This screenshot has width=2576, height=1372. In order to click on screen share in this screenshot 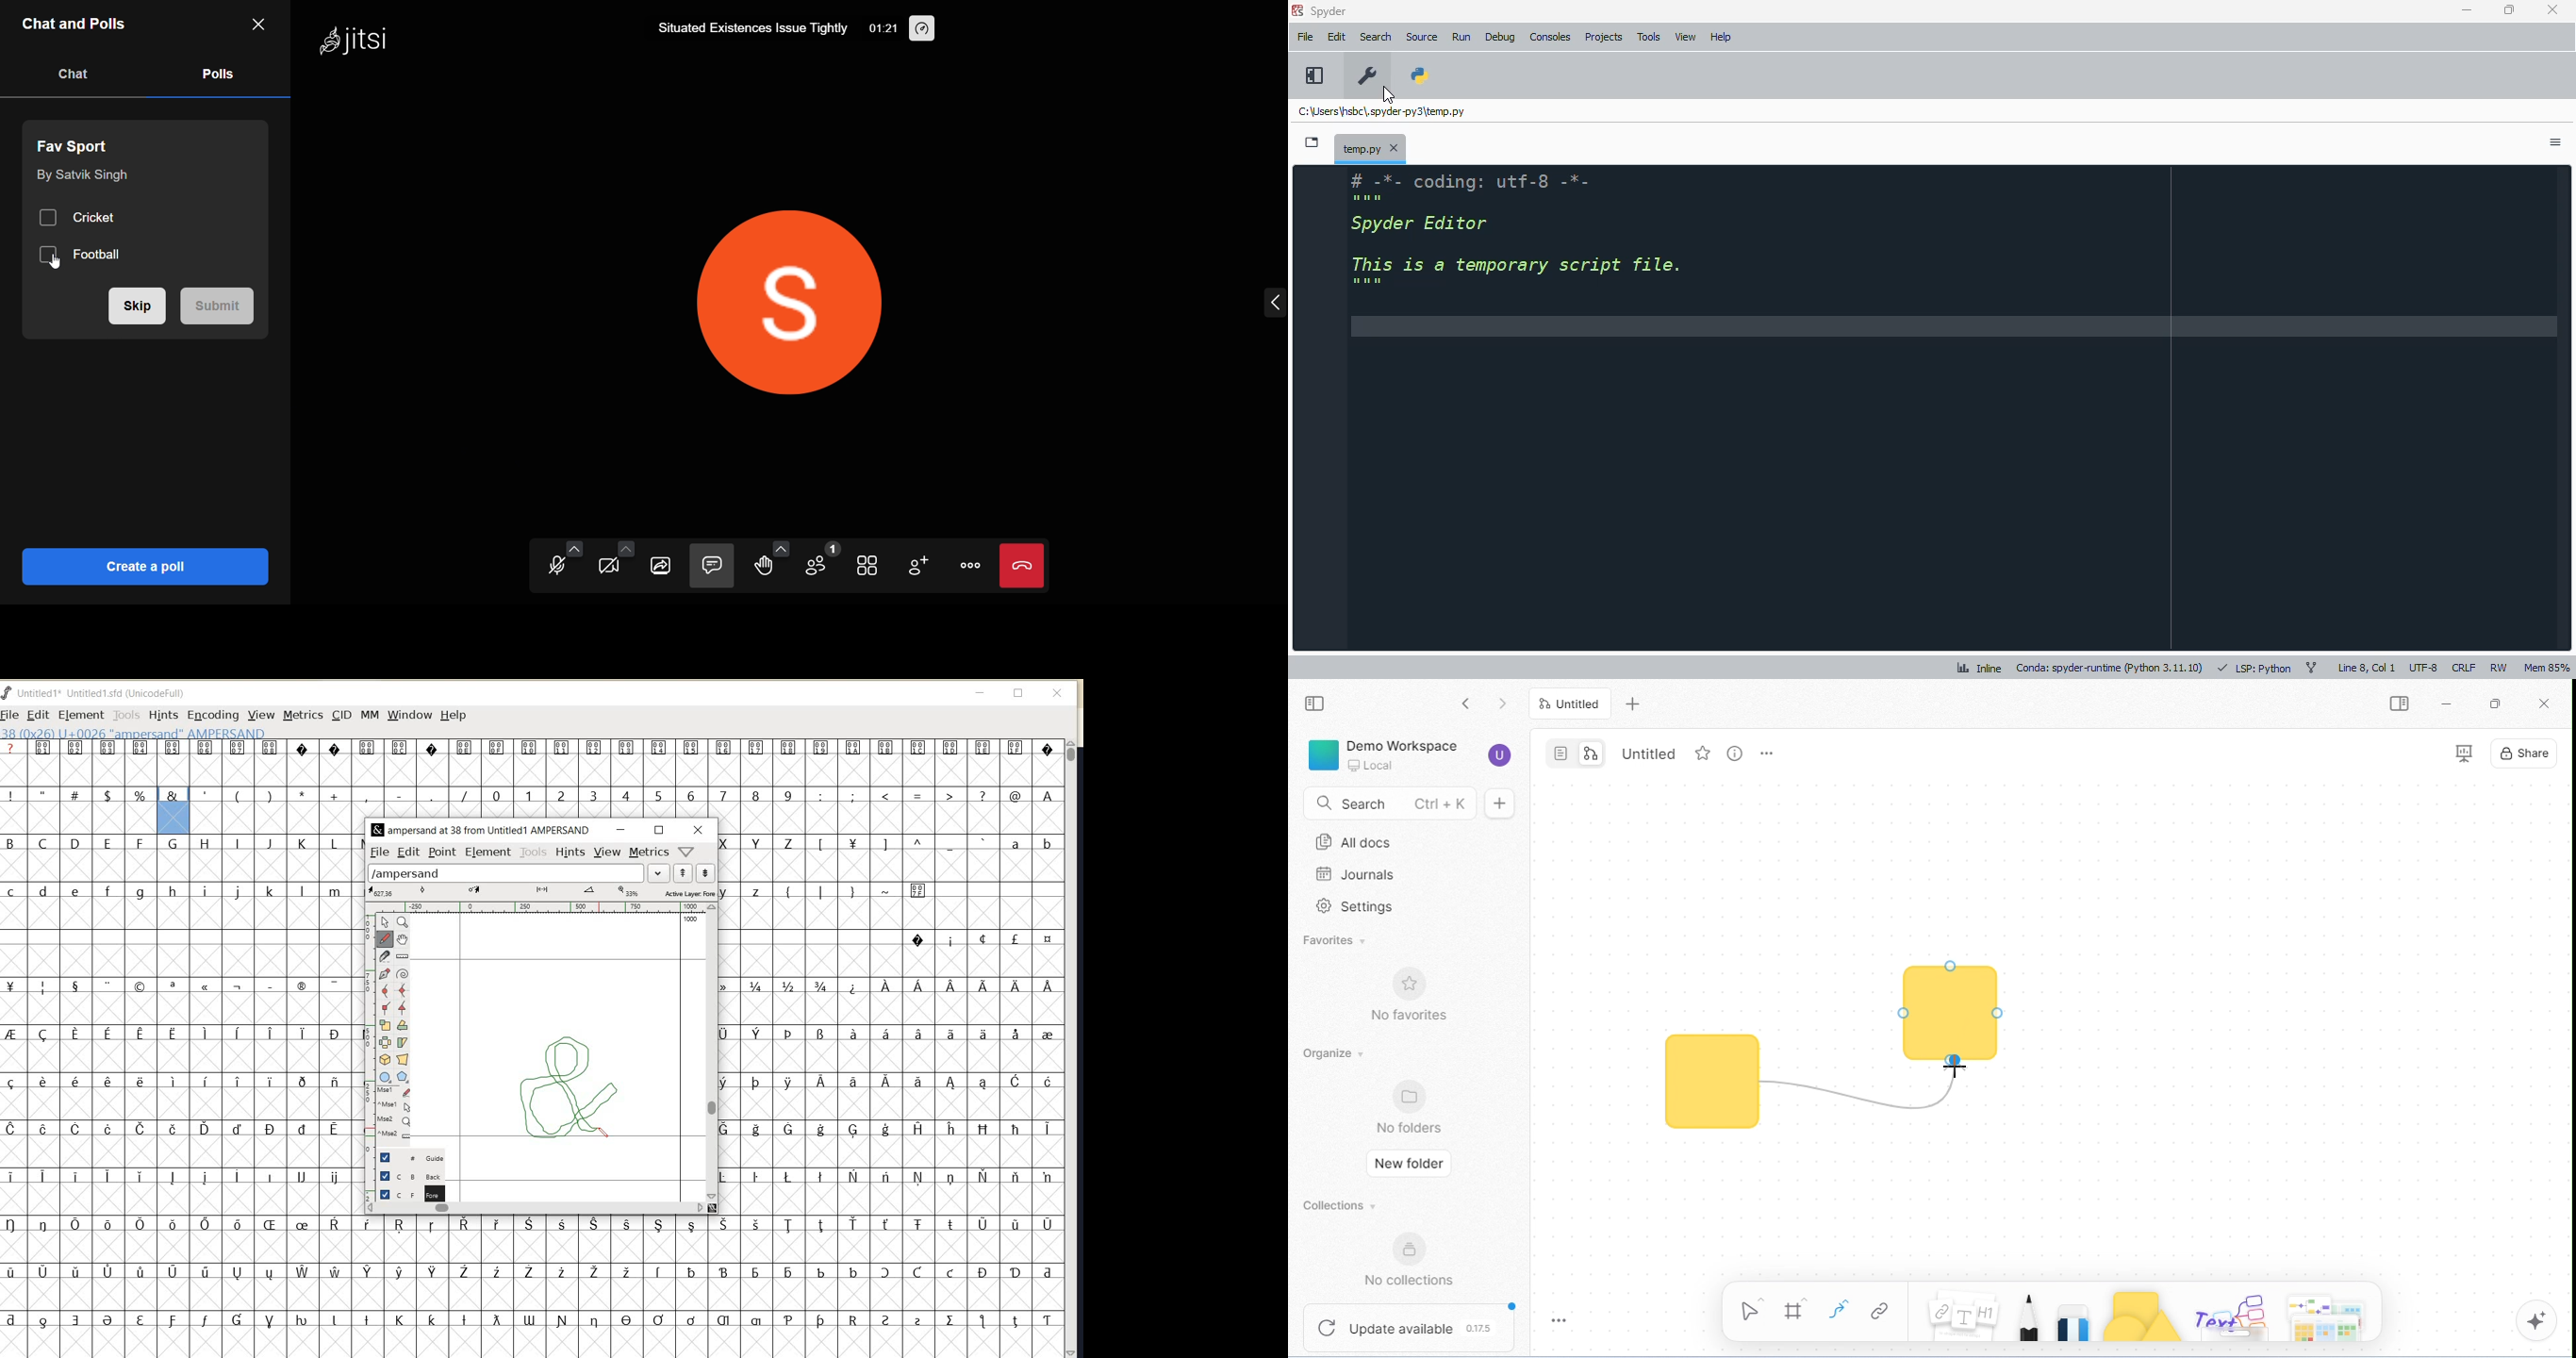, I will do `click(660, 567)`.